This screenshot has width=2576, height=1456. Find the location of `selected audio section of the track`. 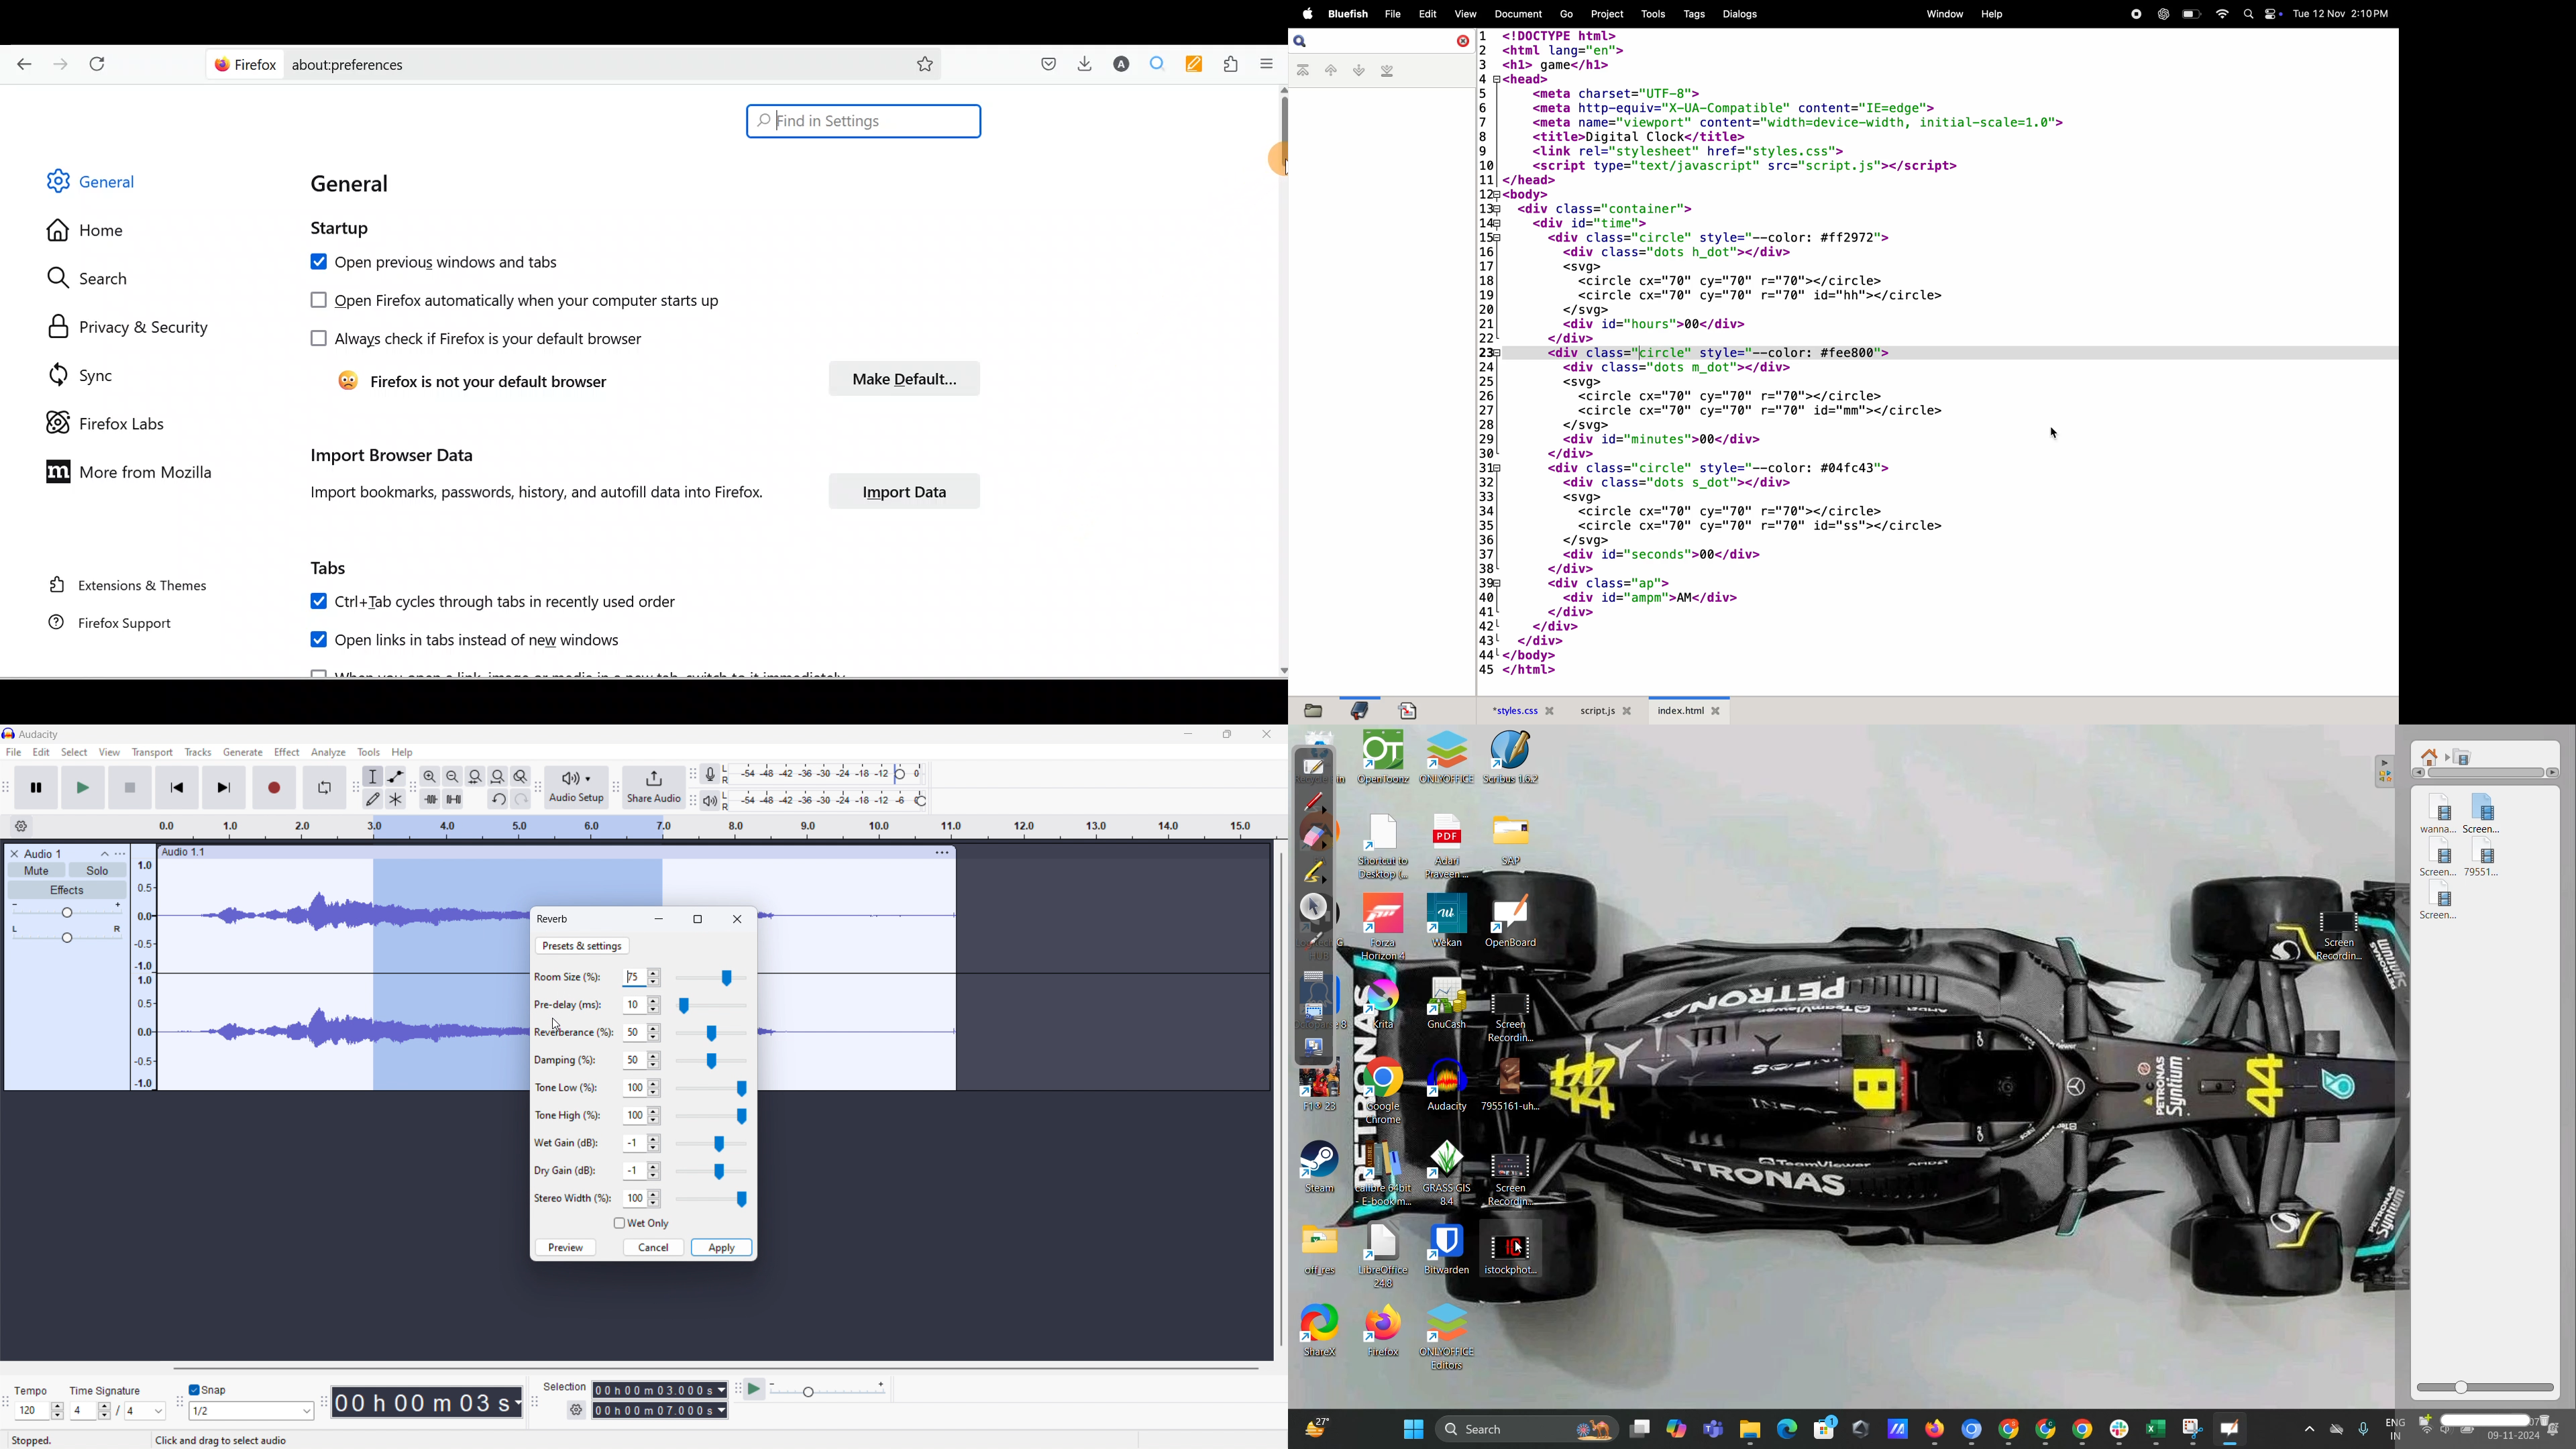

selected audio section of the track is located at coordinates (444, 973).